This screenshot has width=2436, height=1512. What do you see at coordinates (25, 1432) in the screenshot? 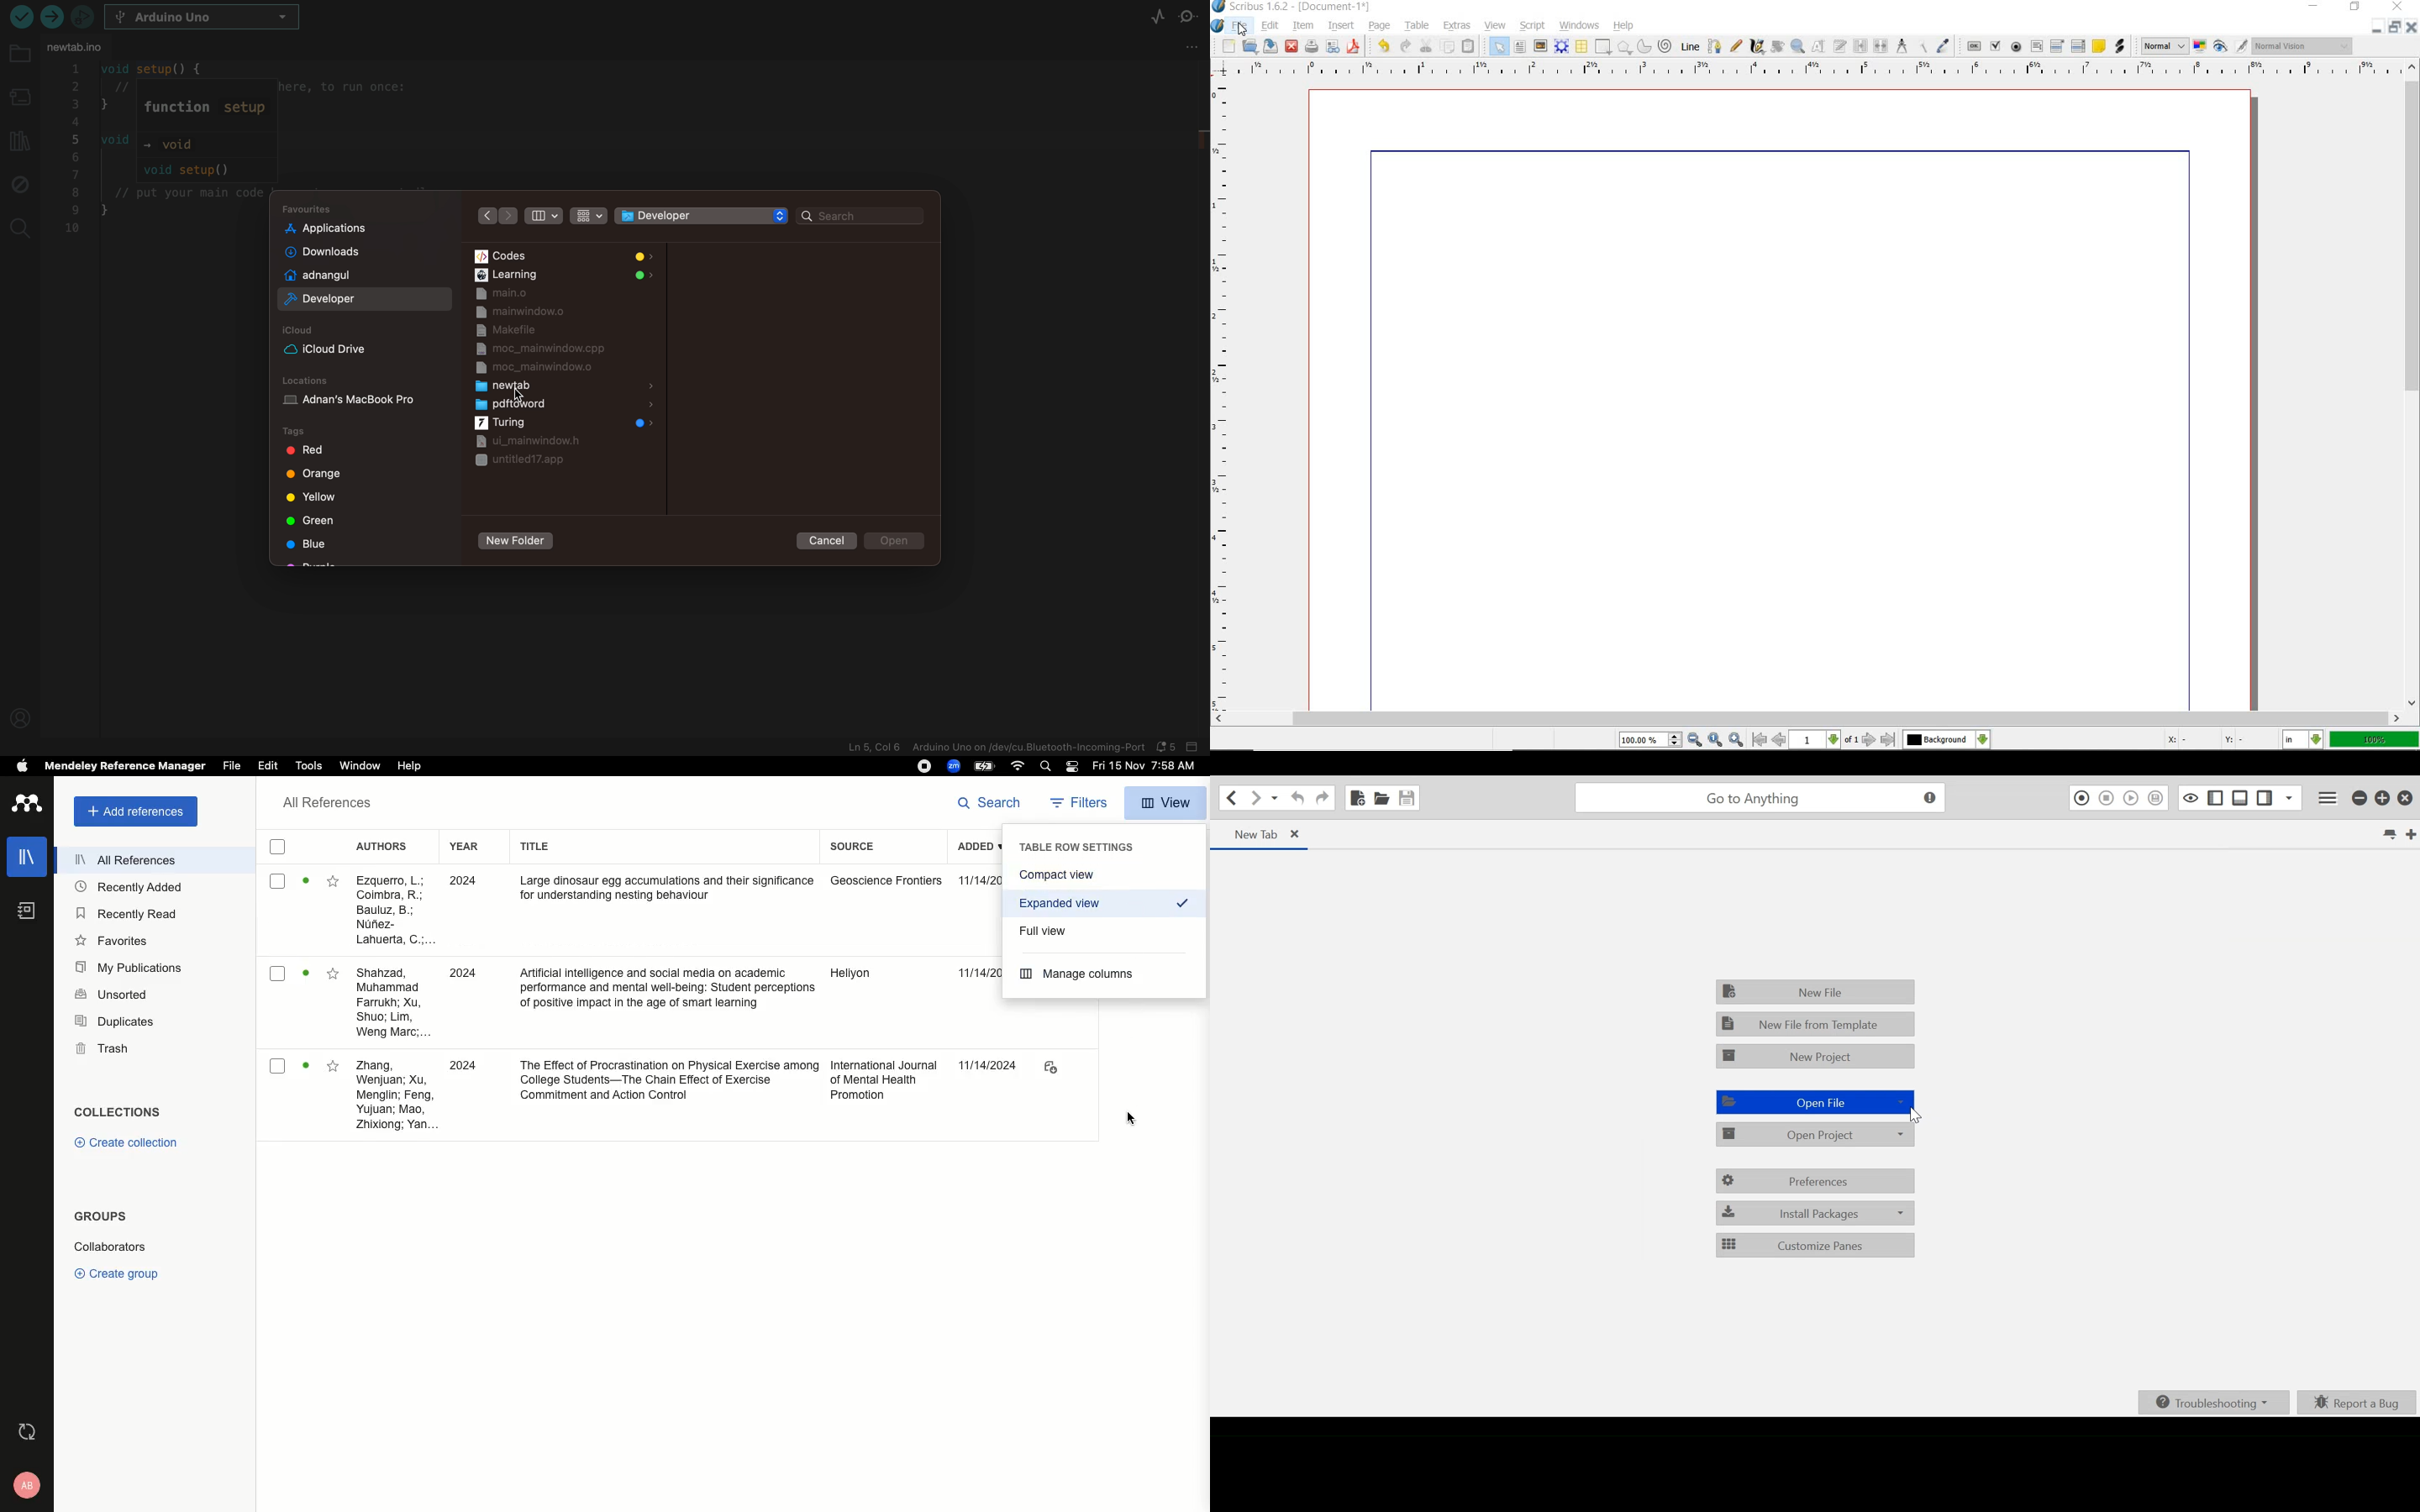
I see `Last sync` at bounding box center [25, 1432].